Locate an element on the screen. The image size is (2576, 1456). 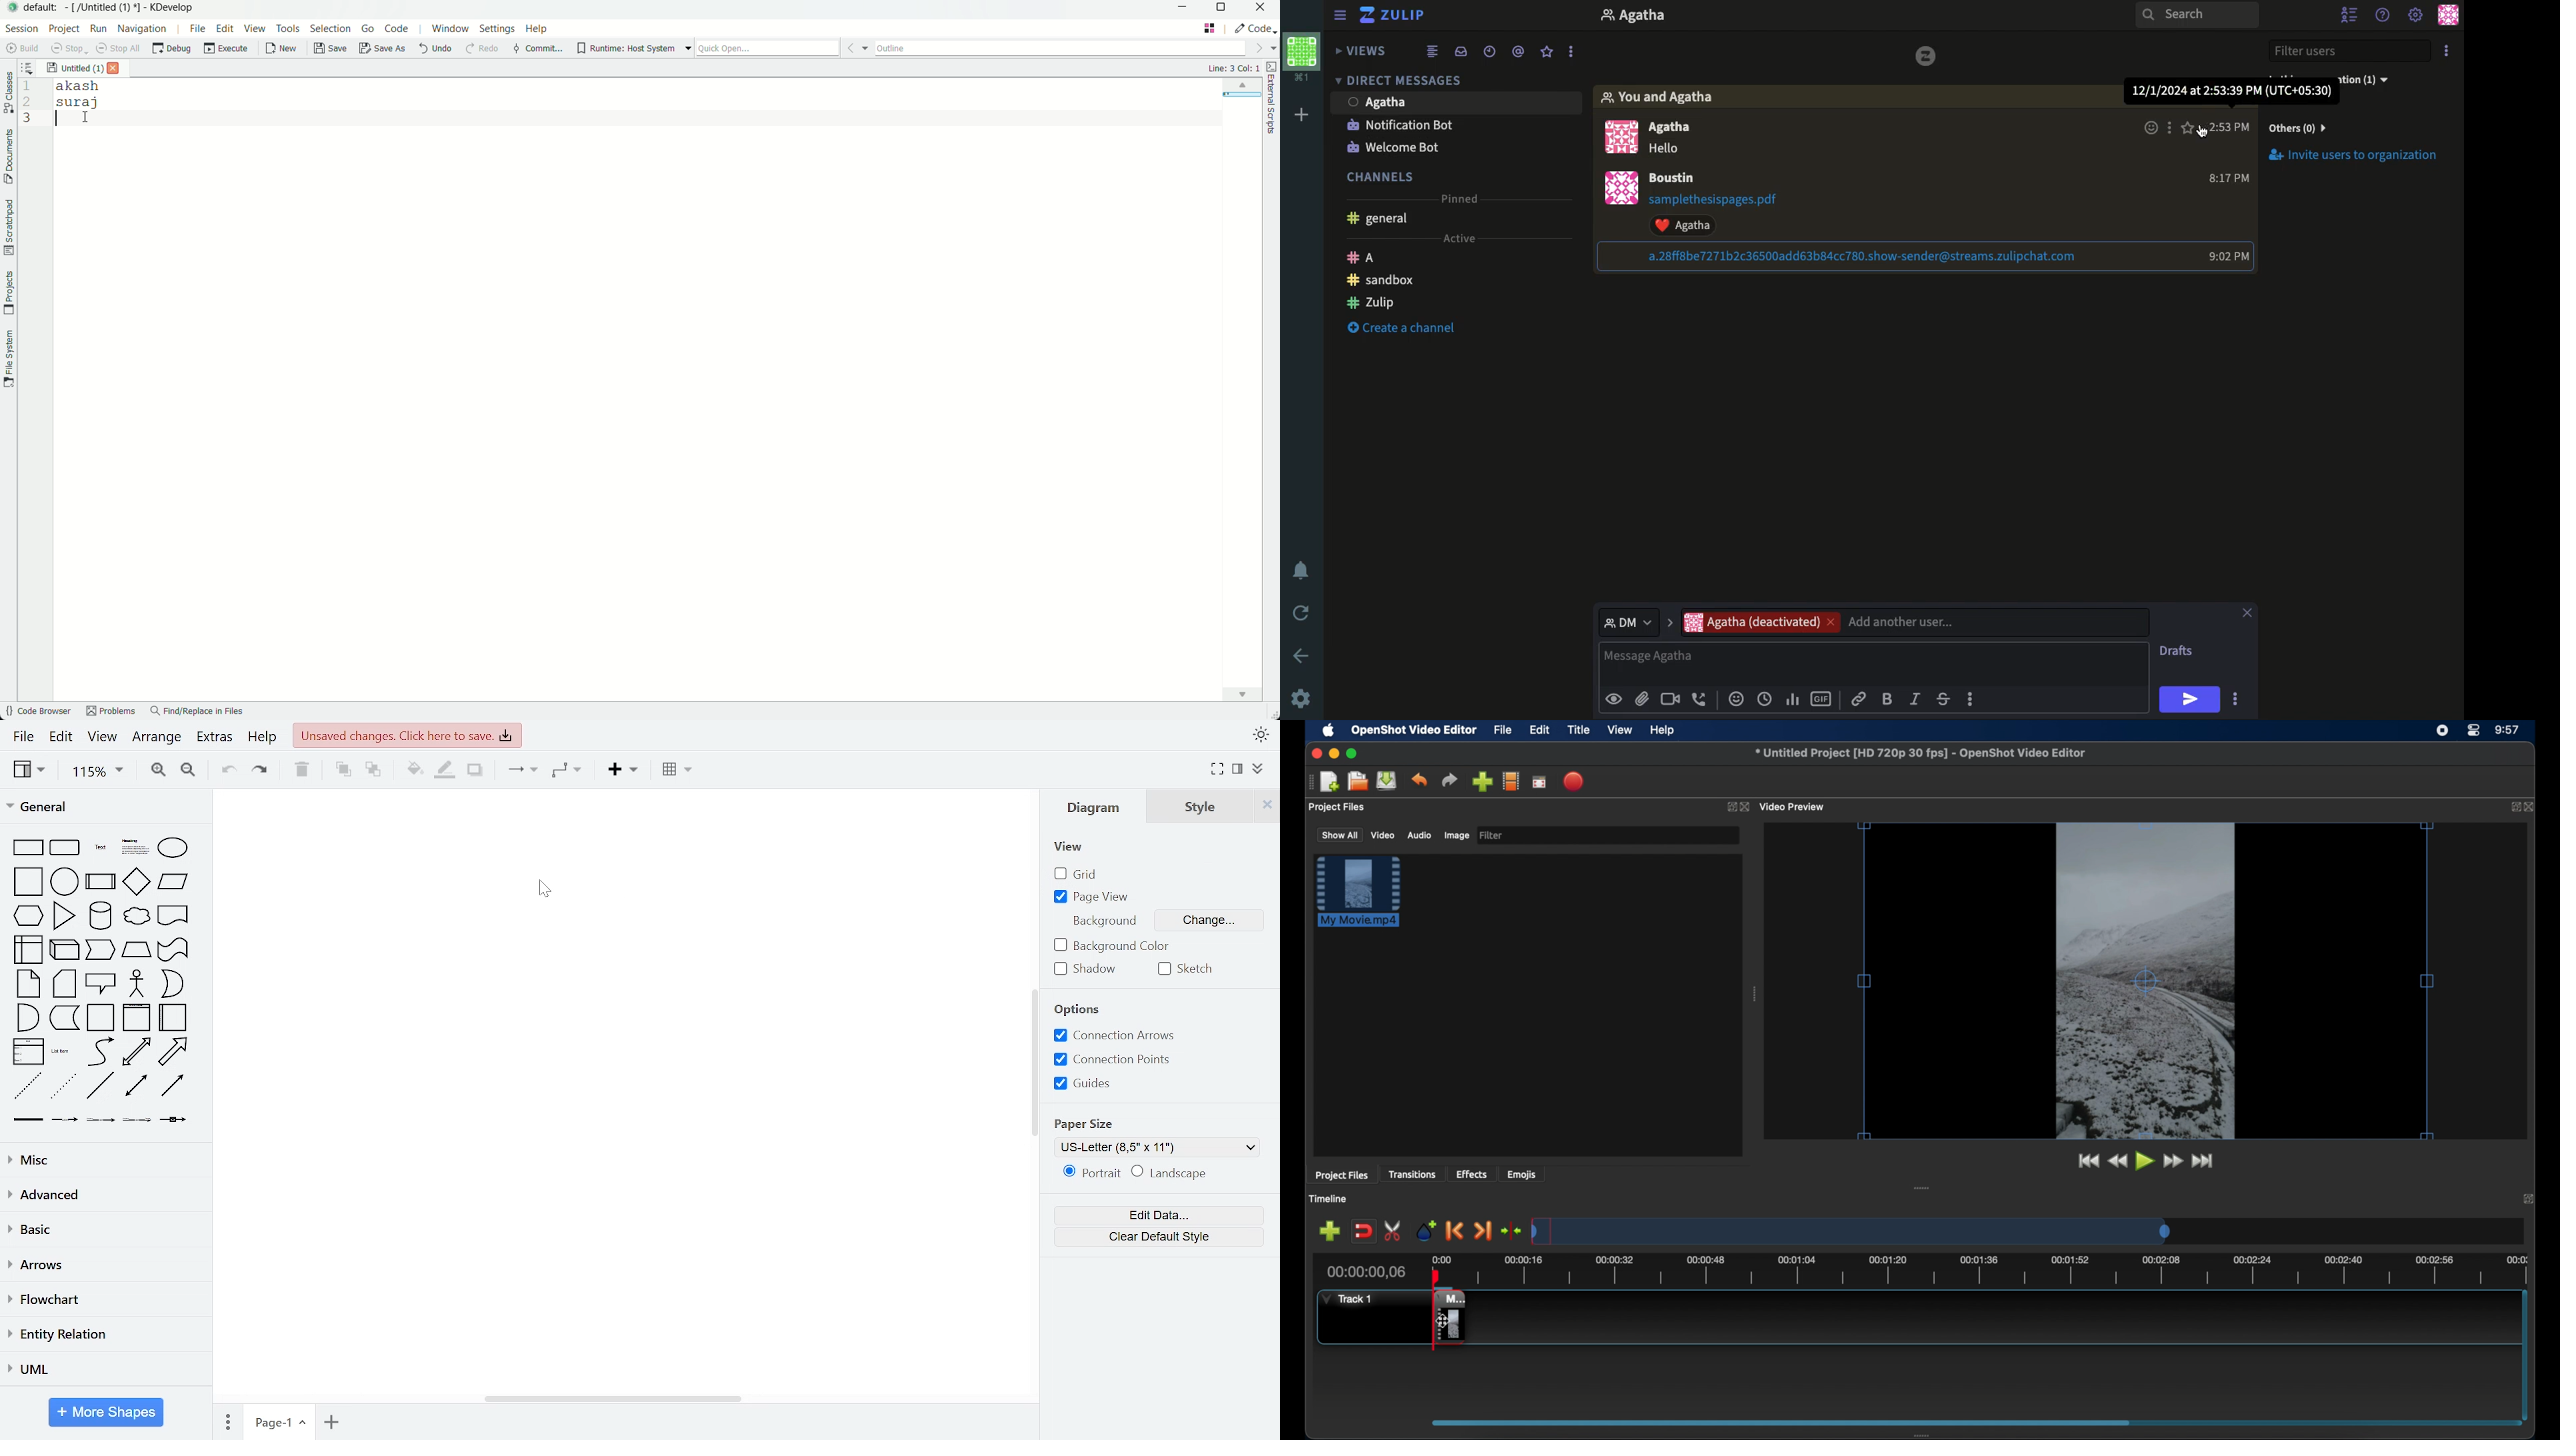
transitions is located at coordinates (1412, 1174).